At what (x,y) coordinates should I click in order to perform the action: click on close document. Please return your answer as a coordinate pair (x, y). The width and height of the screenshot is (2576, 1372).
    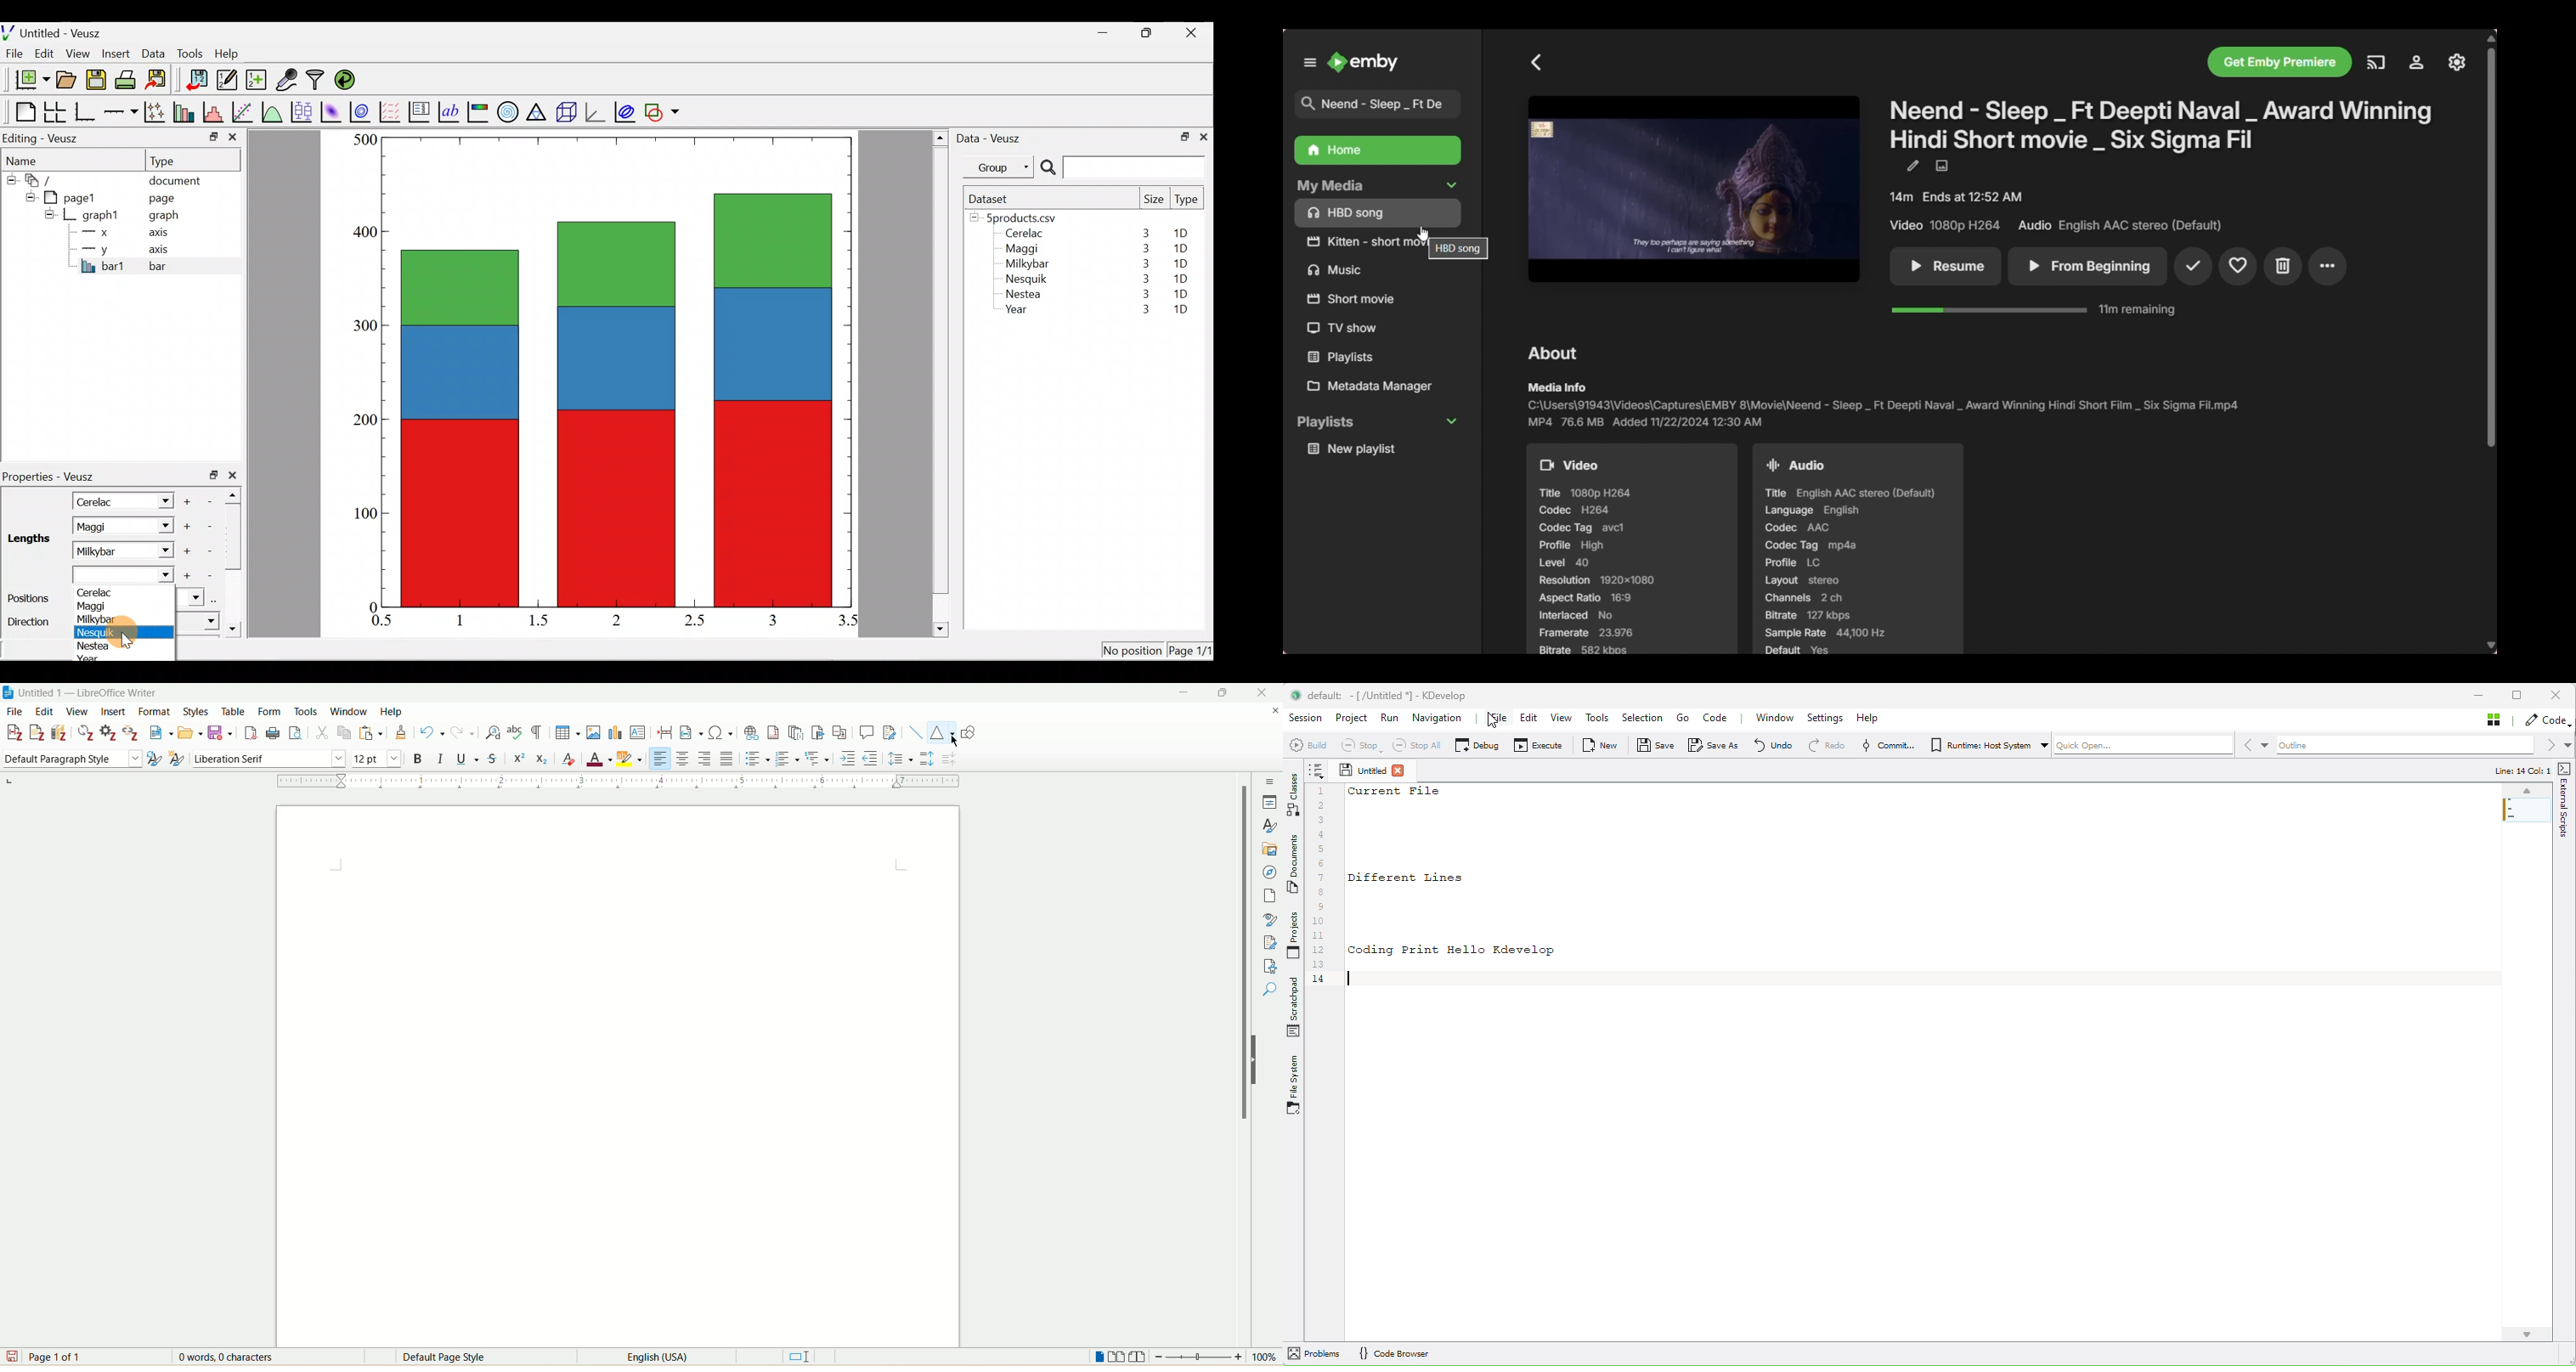
    Looking at the image, I should click on (1275, 711).